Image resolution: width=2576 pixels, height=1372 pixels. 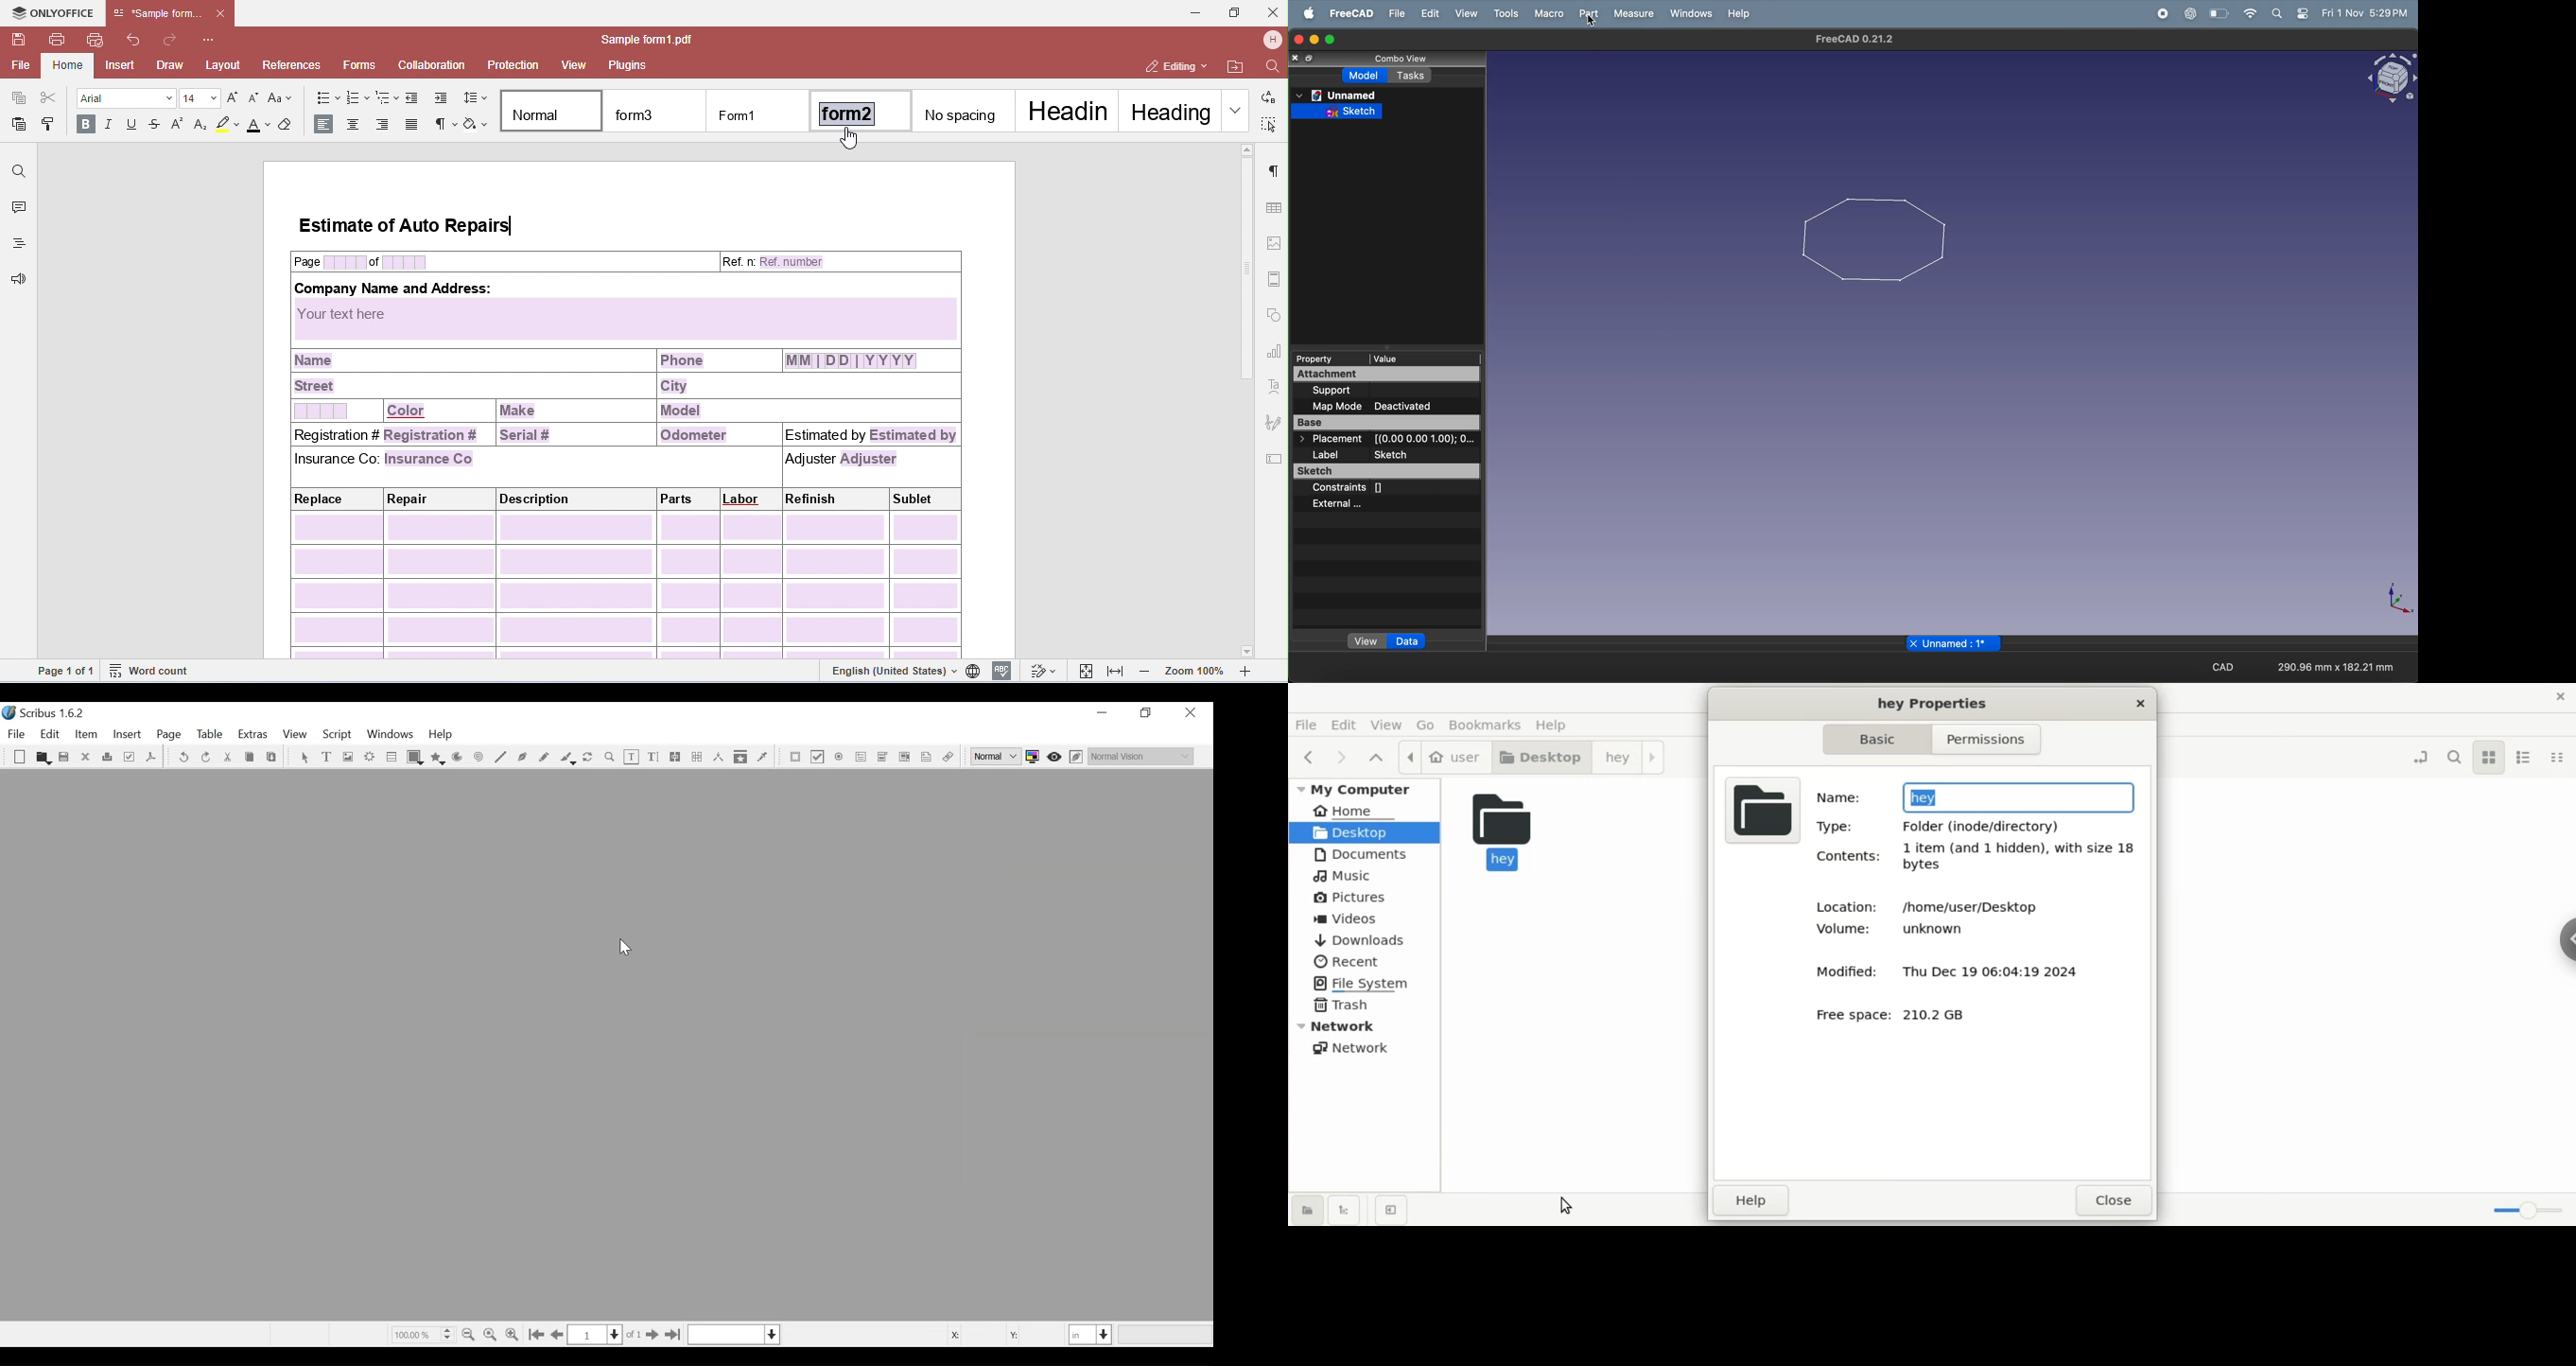 I want to click on axis, so click(x=2394, y=603).